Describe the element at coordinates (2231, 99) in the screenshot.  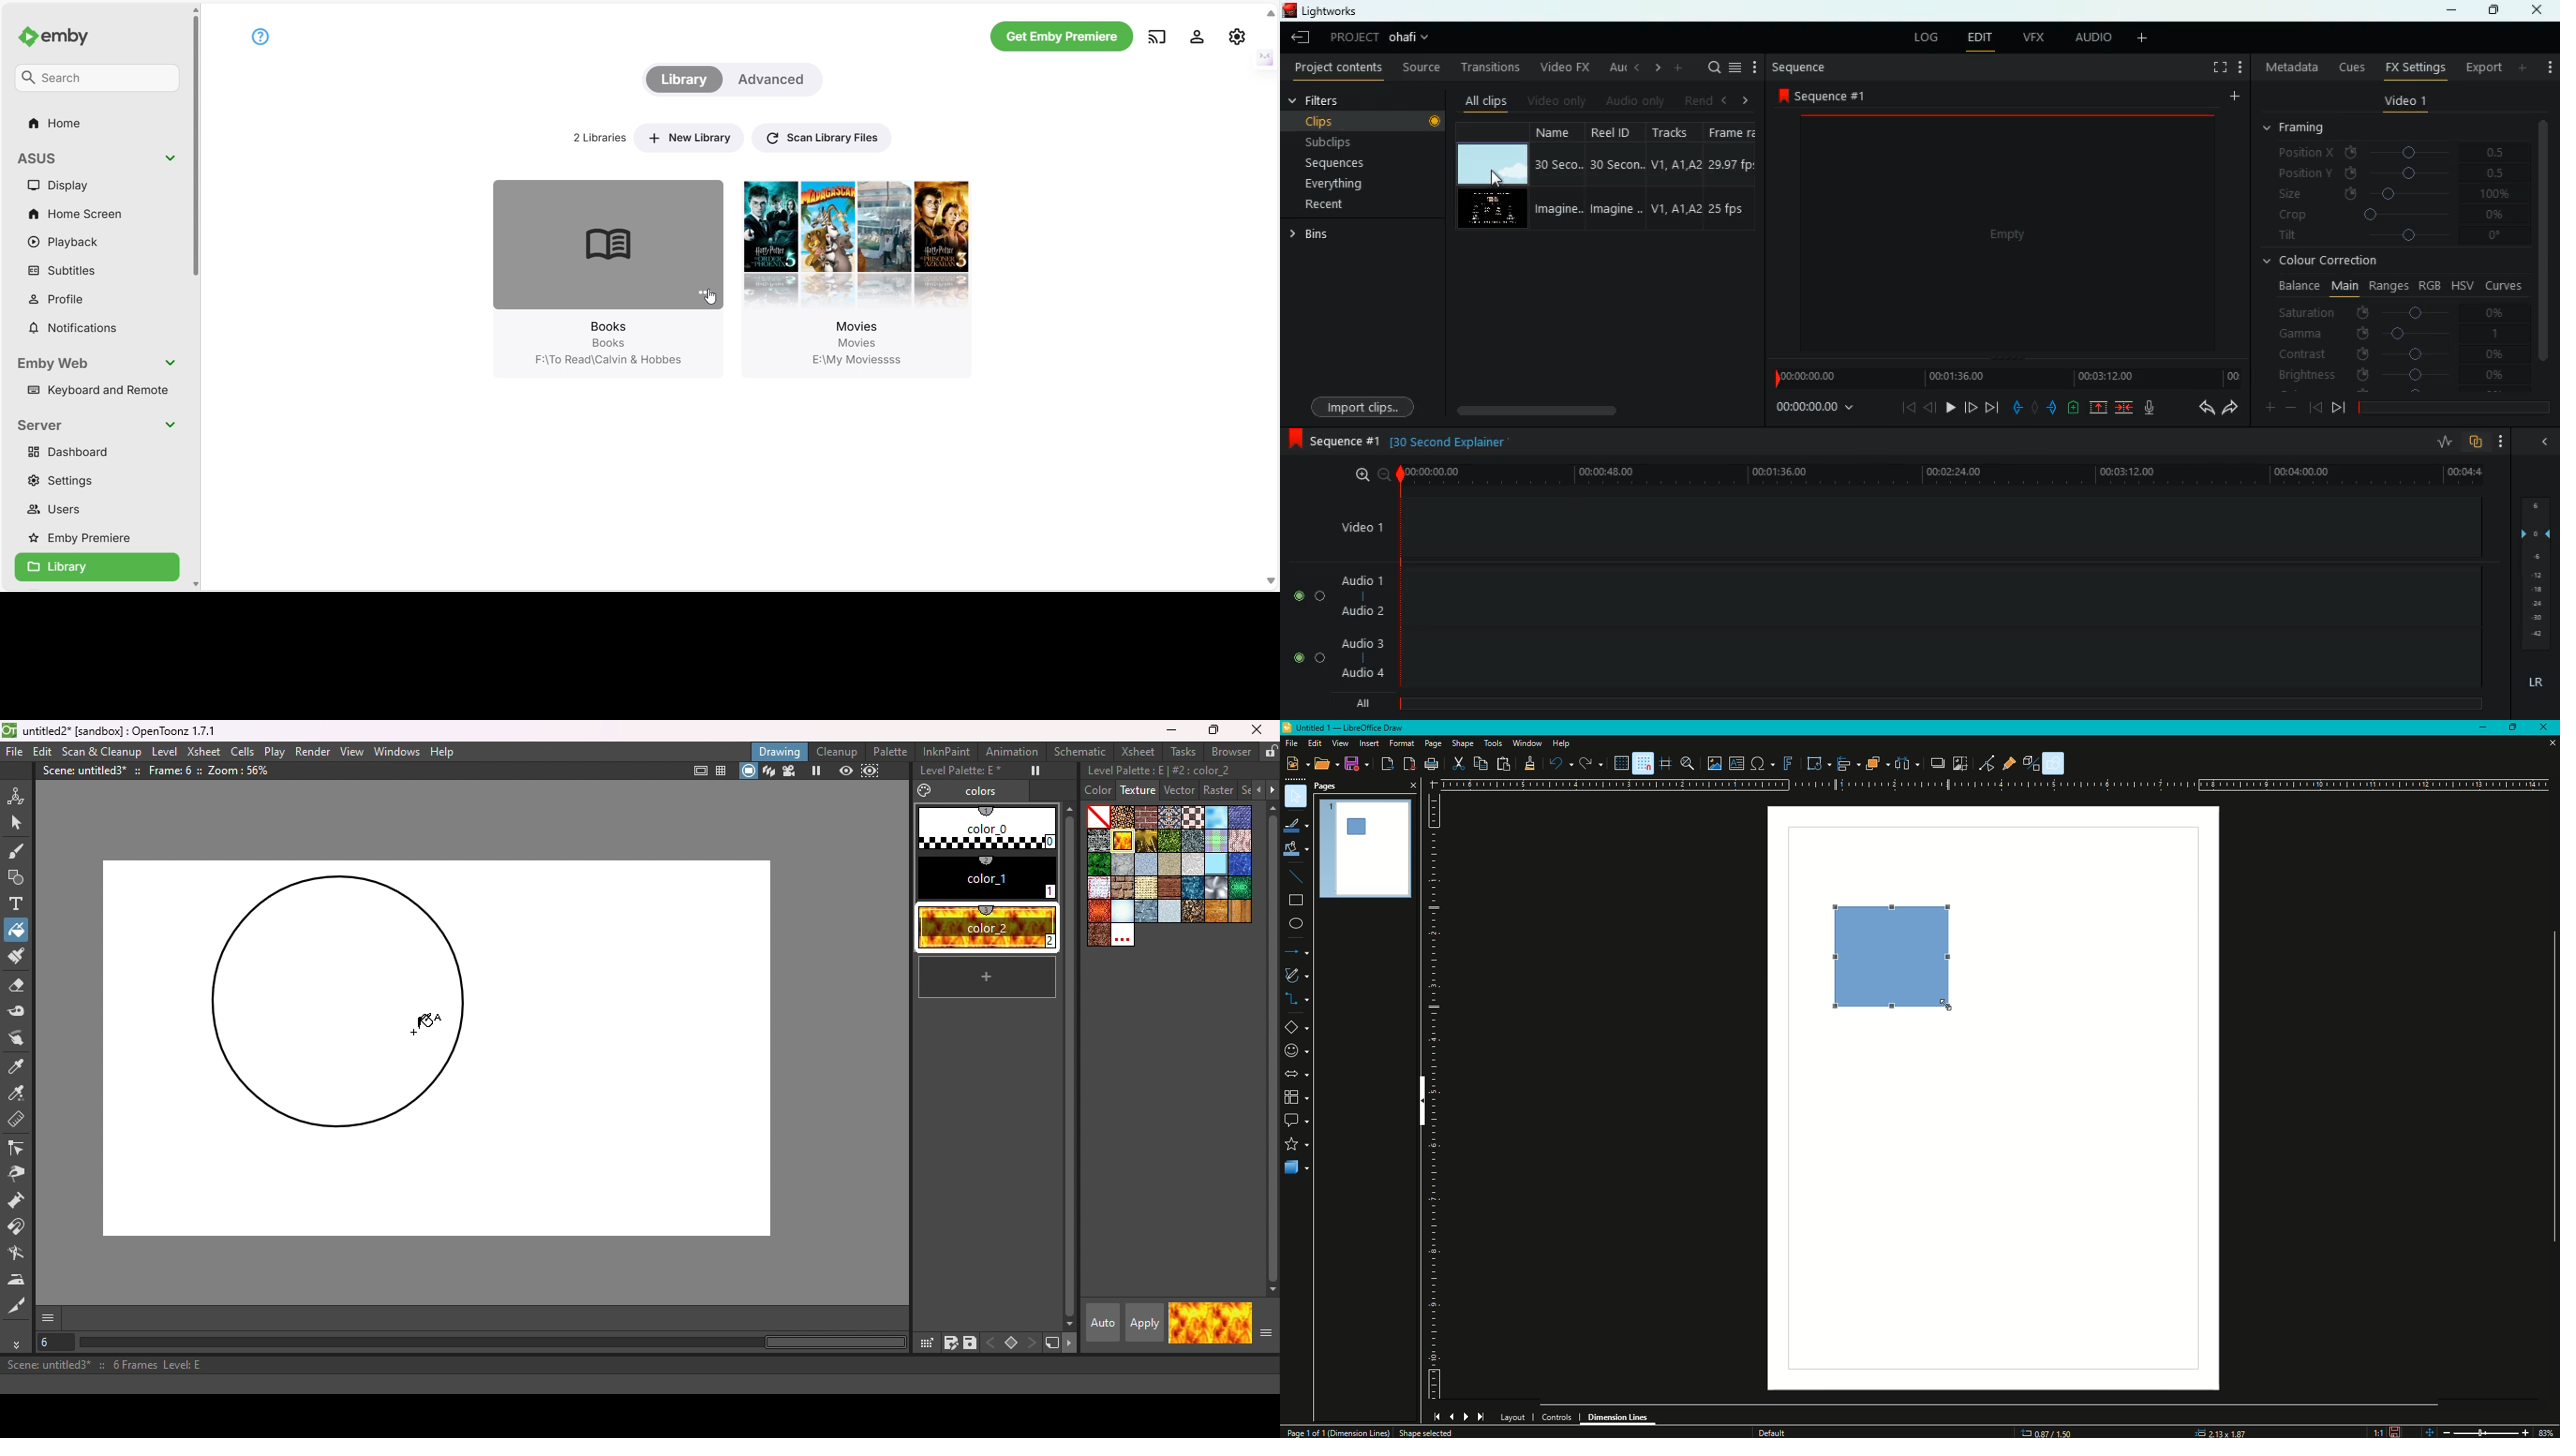
I see `more` at that location.